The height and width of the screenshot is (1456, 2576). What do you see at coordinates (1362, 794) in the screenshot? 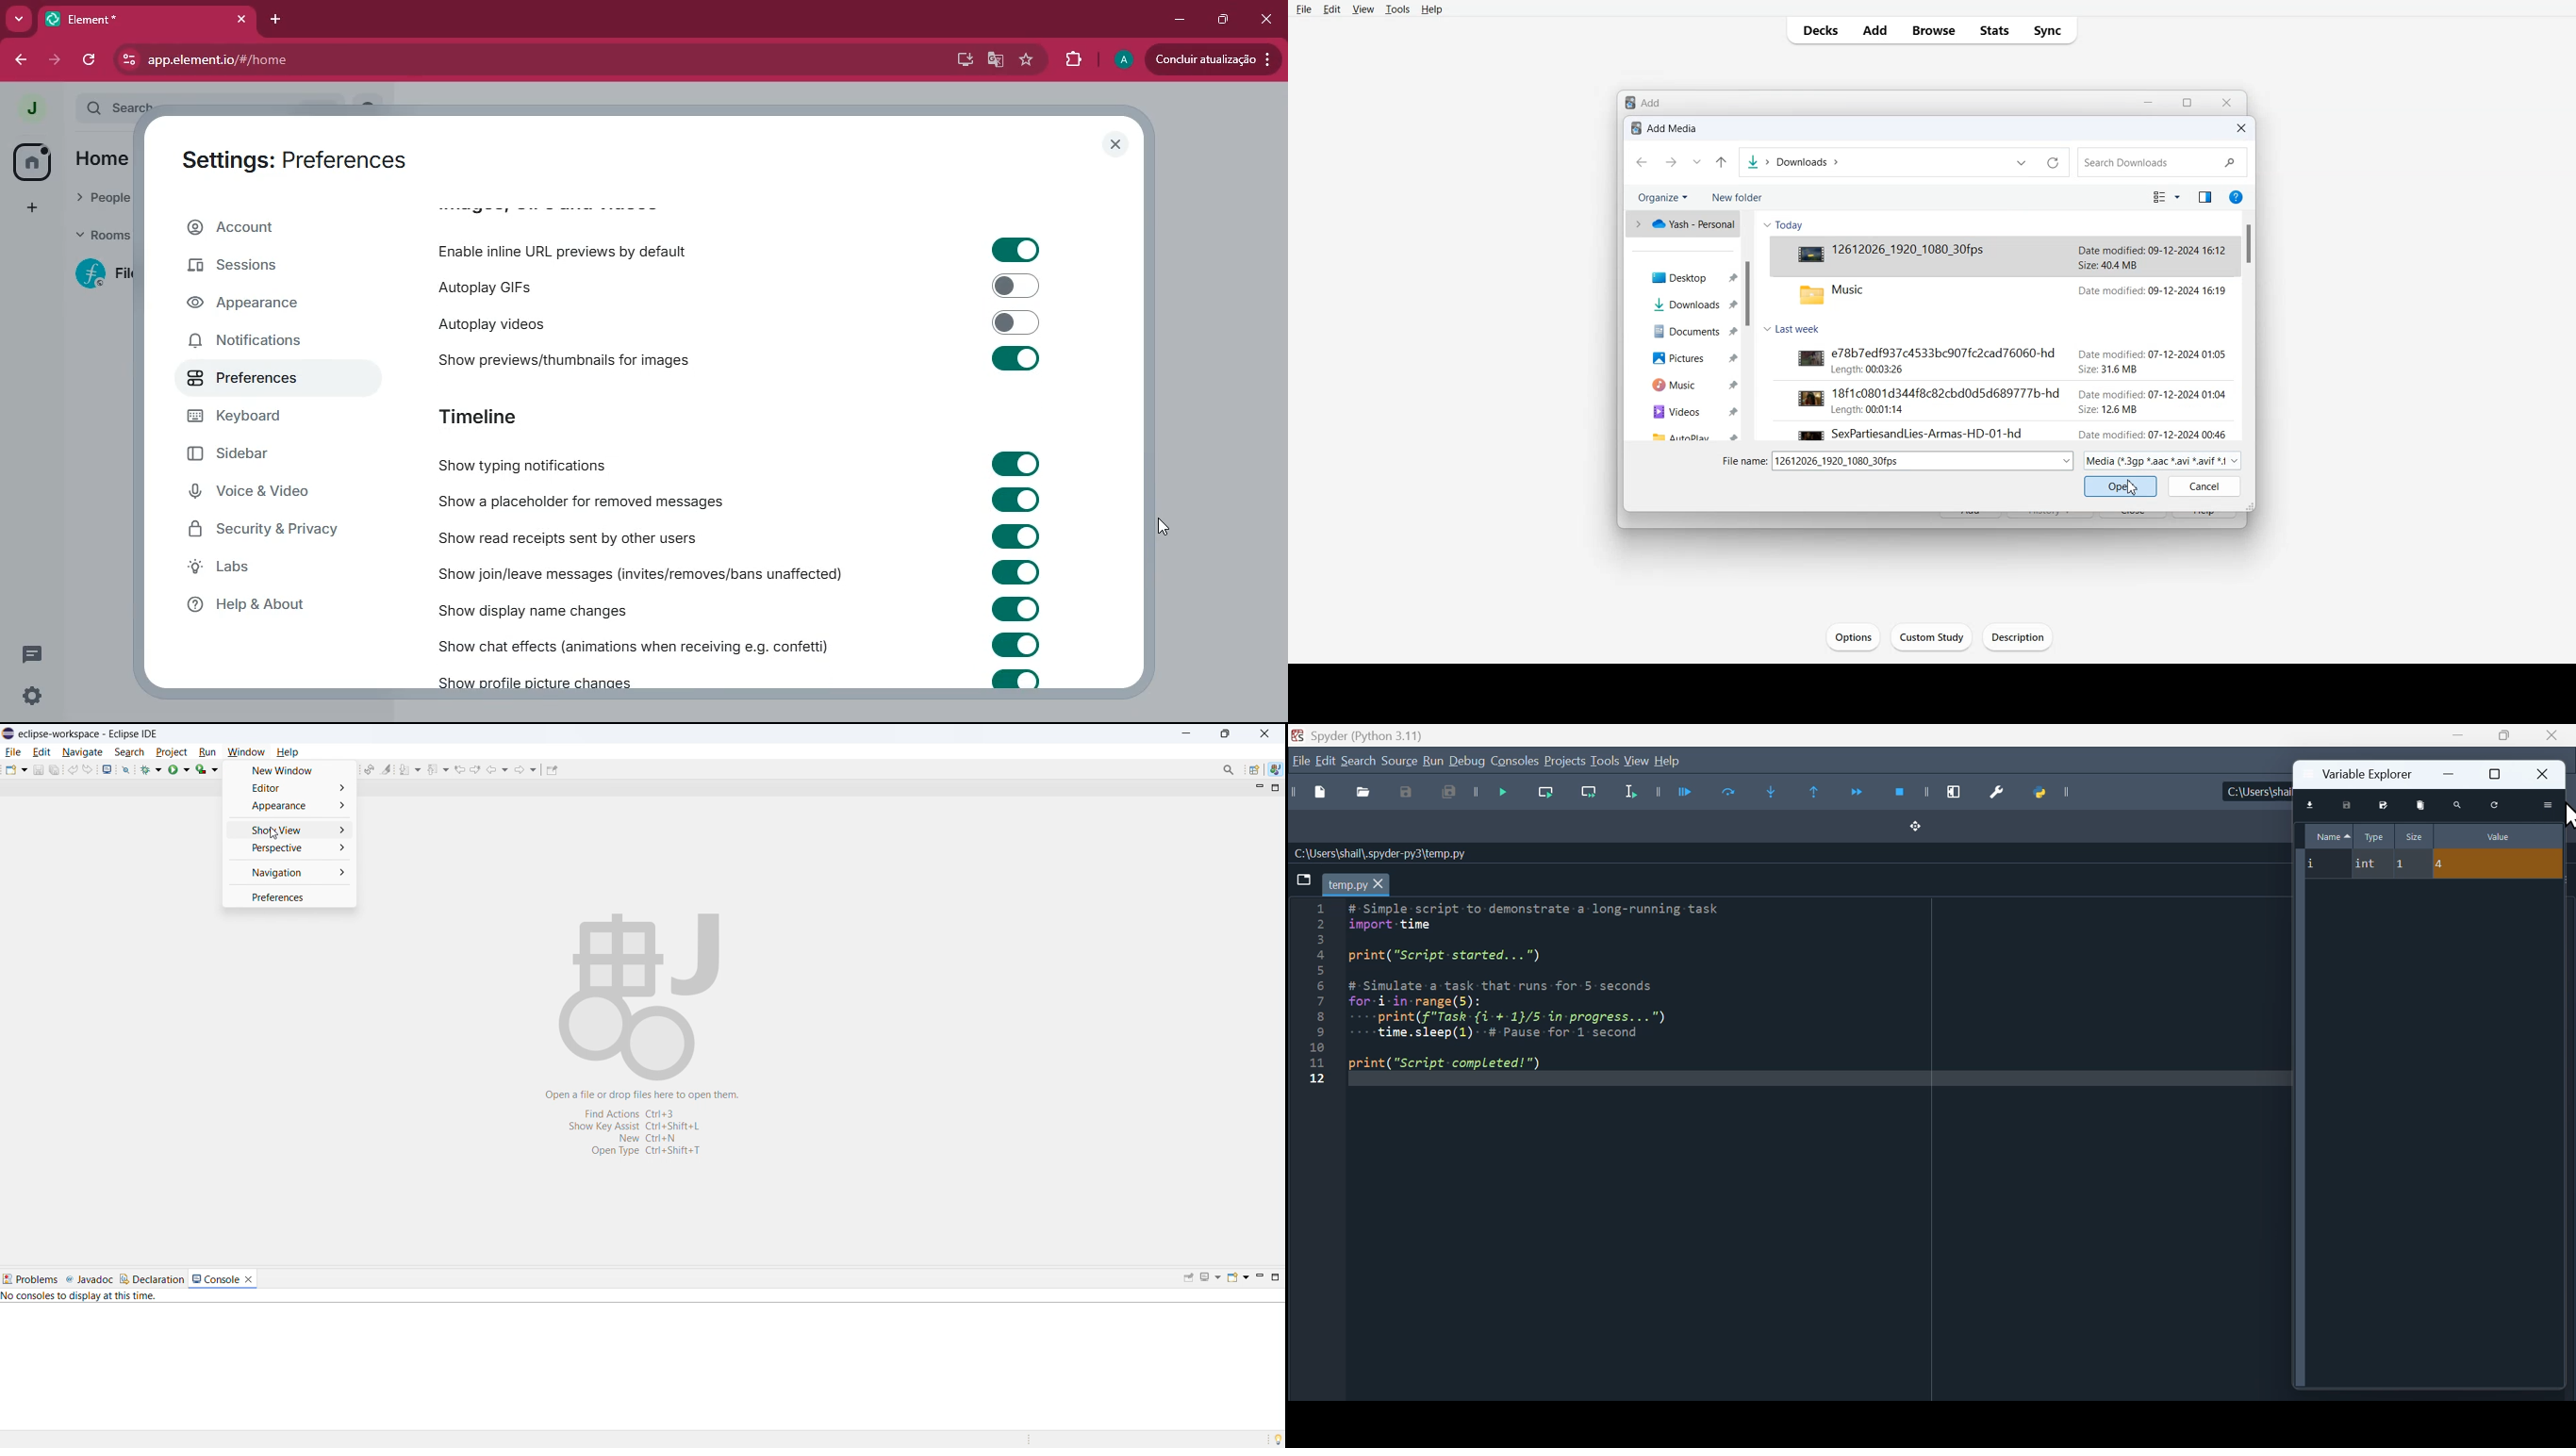
I see `Open file` at bounding box center [1362, 794].